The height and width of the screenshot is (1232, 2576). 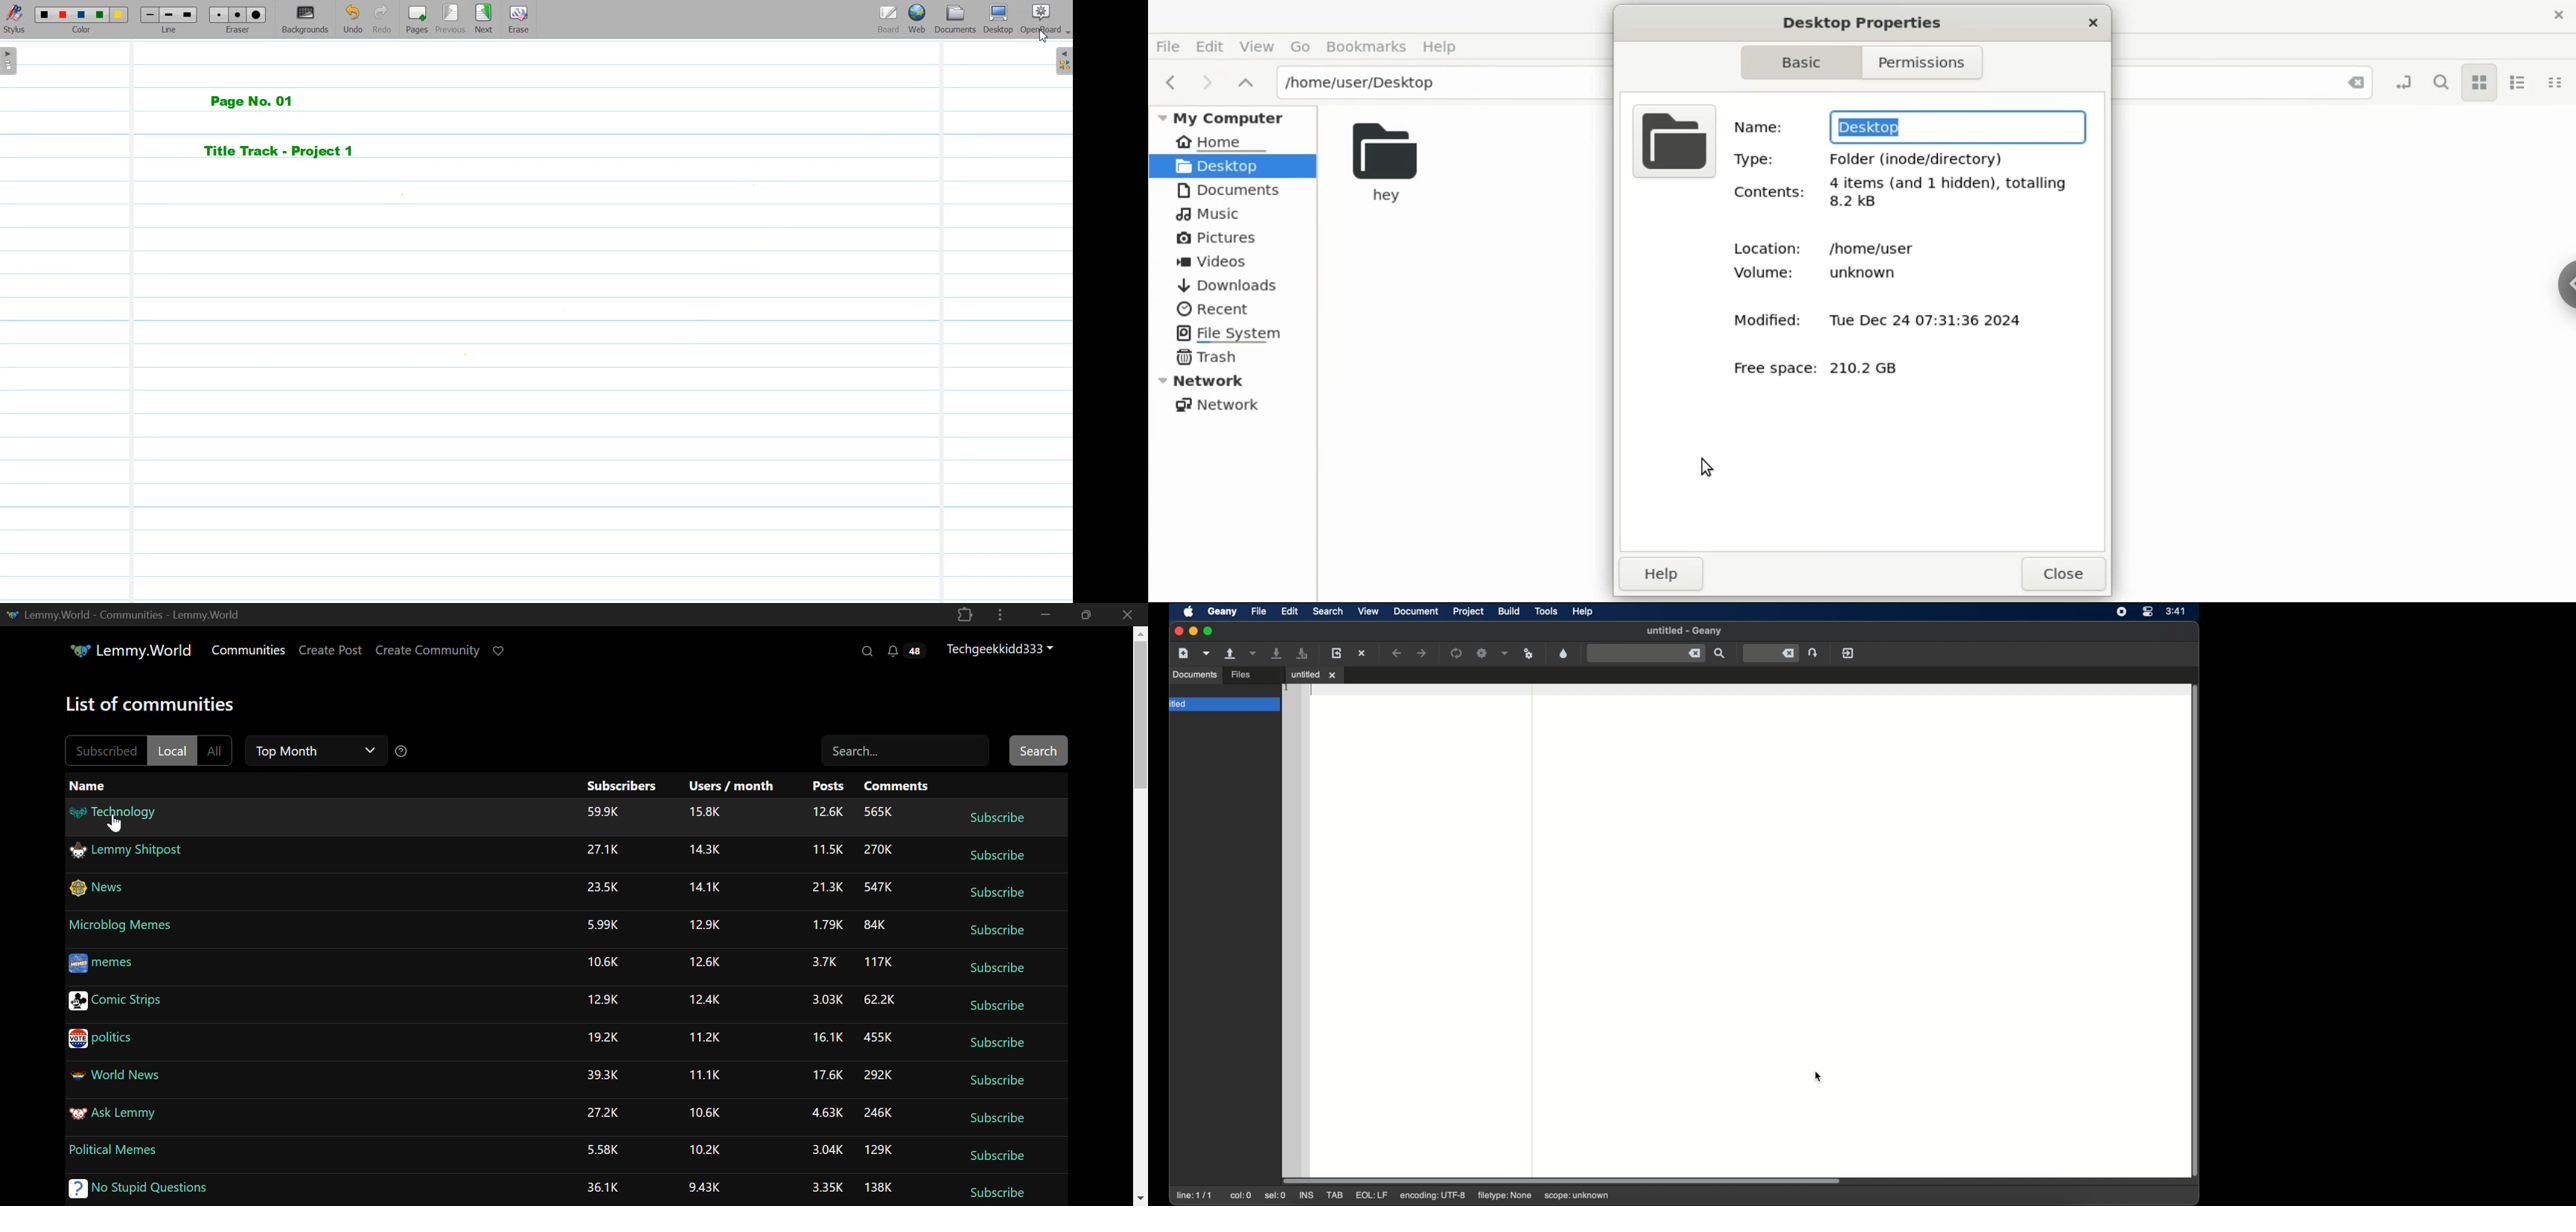 What do you see at coordinates (2557, 16) in the screenshot?
I see `close` at bounding box center [2557, 16].